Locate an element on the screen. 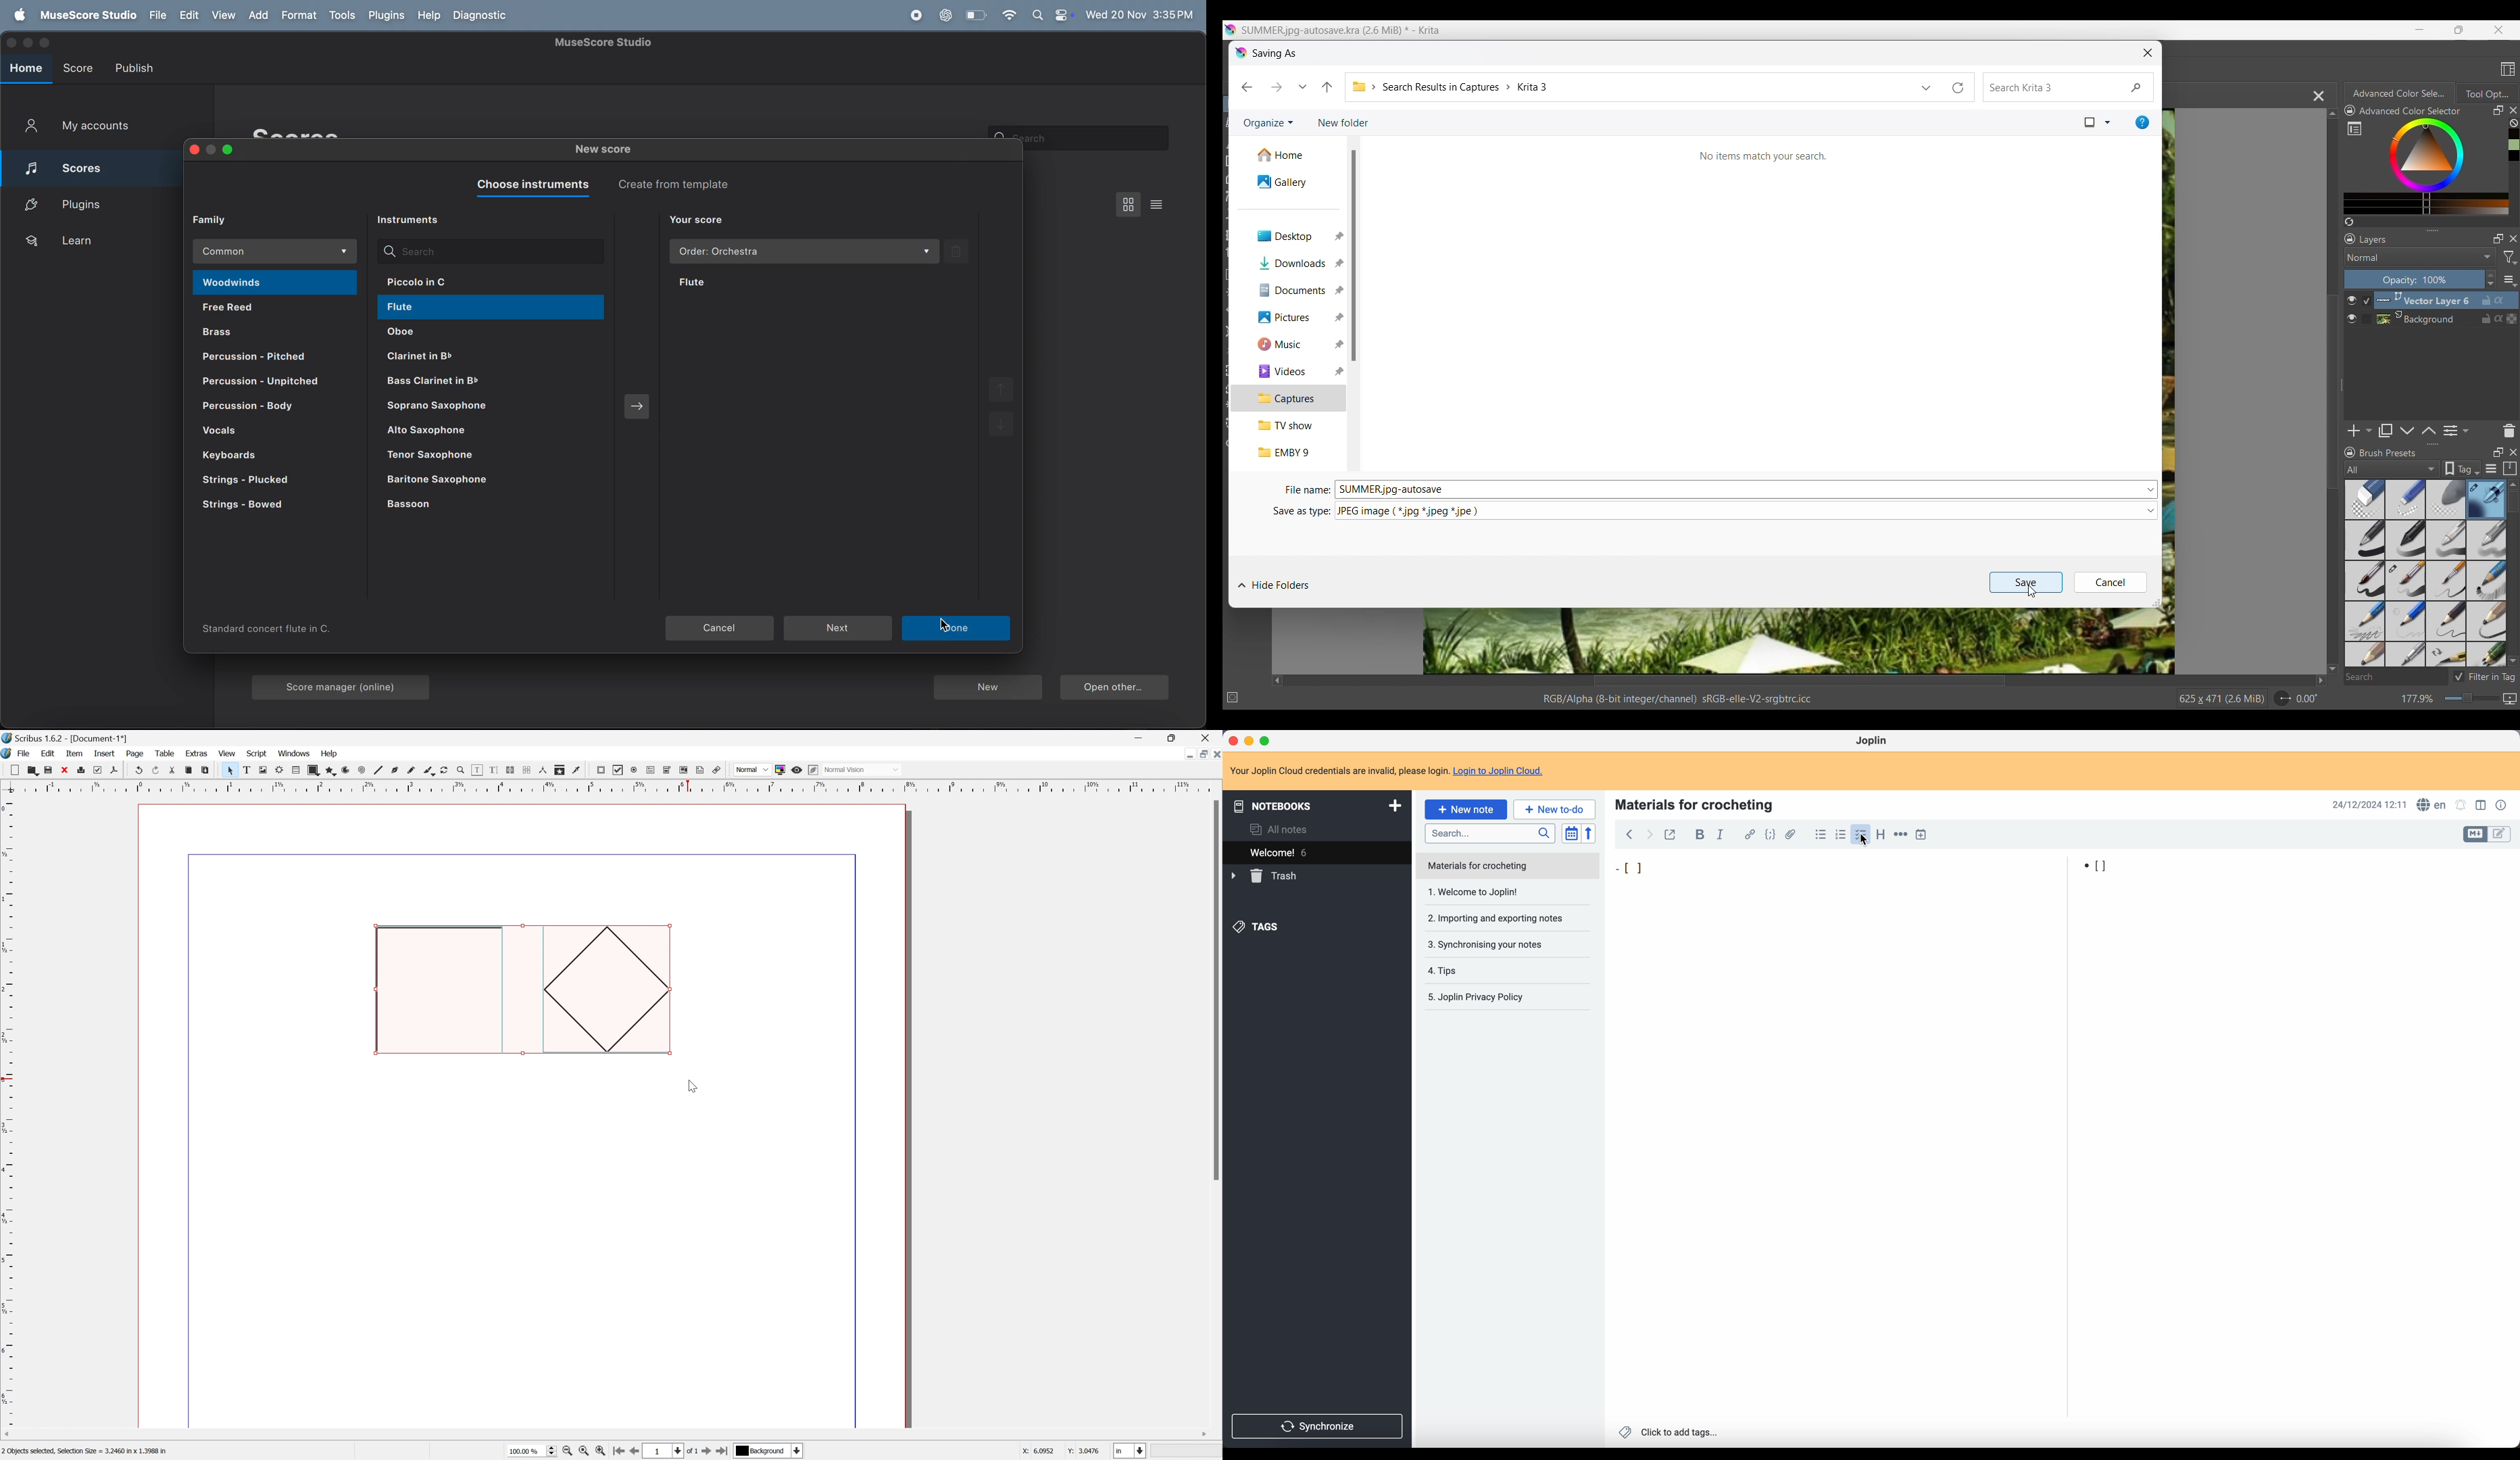  click to add tags is located at coordinates (1670, 1434).